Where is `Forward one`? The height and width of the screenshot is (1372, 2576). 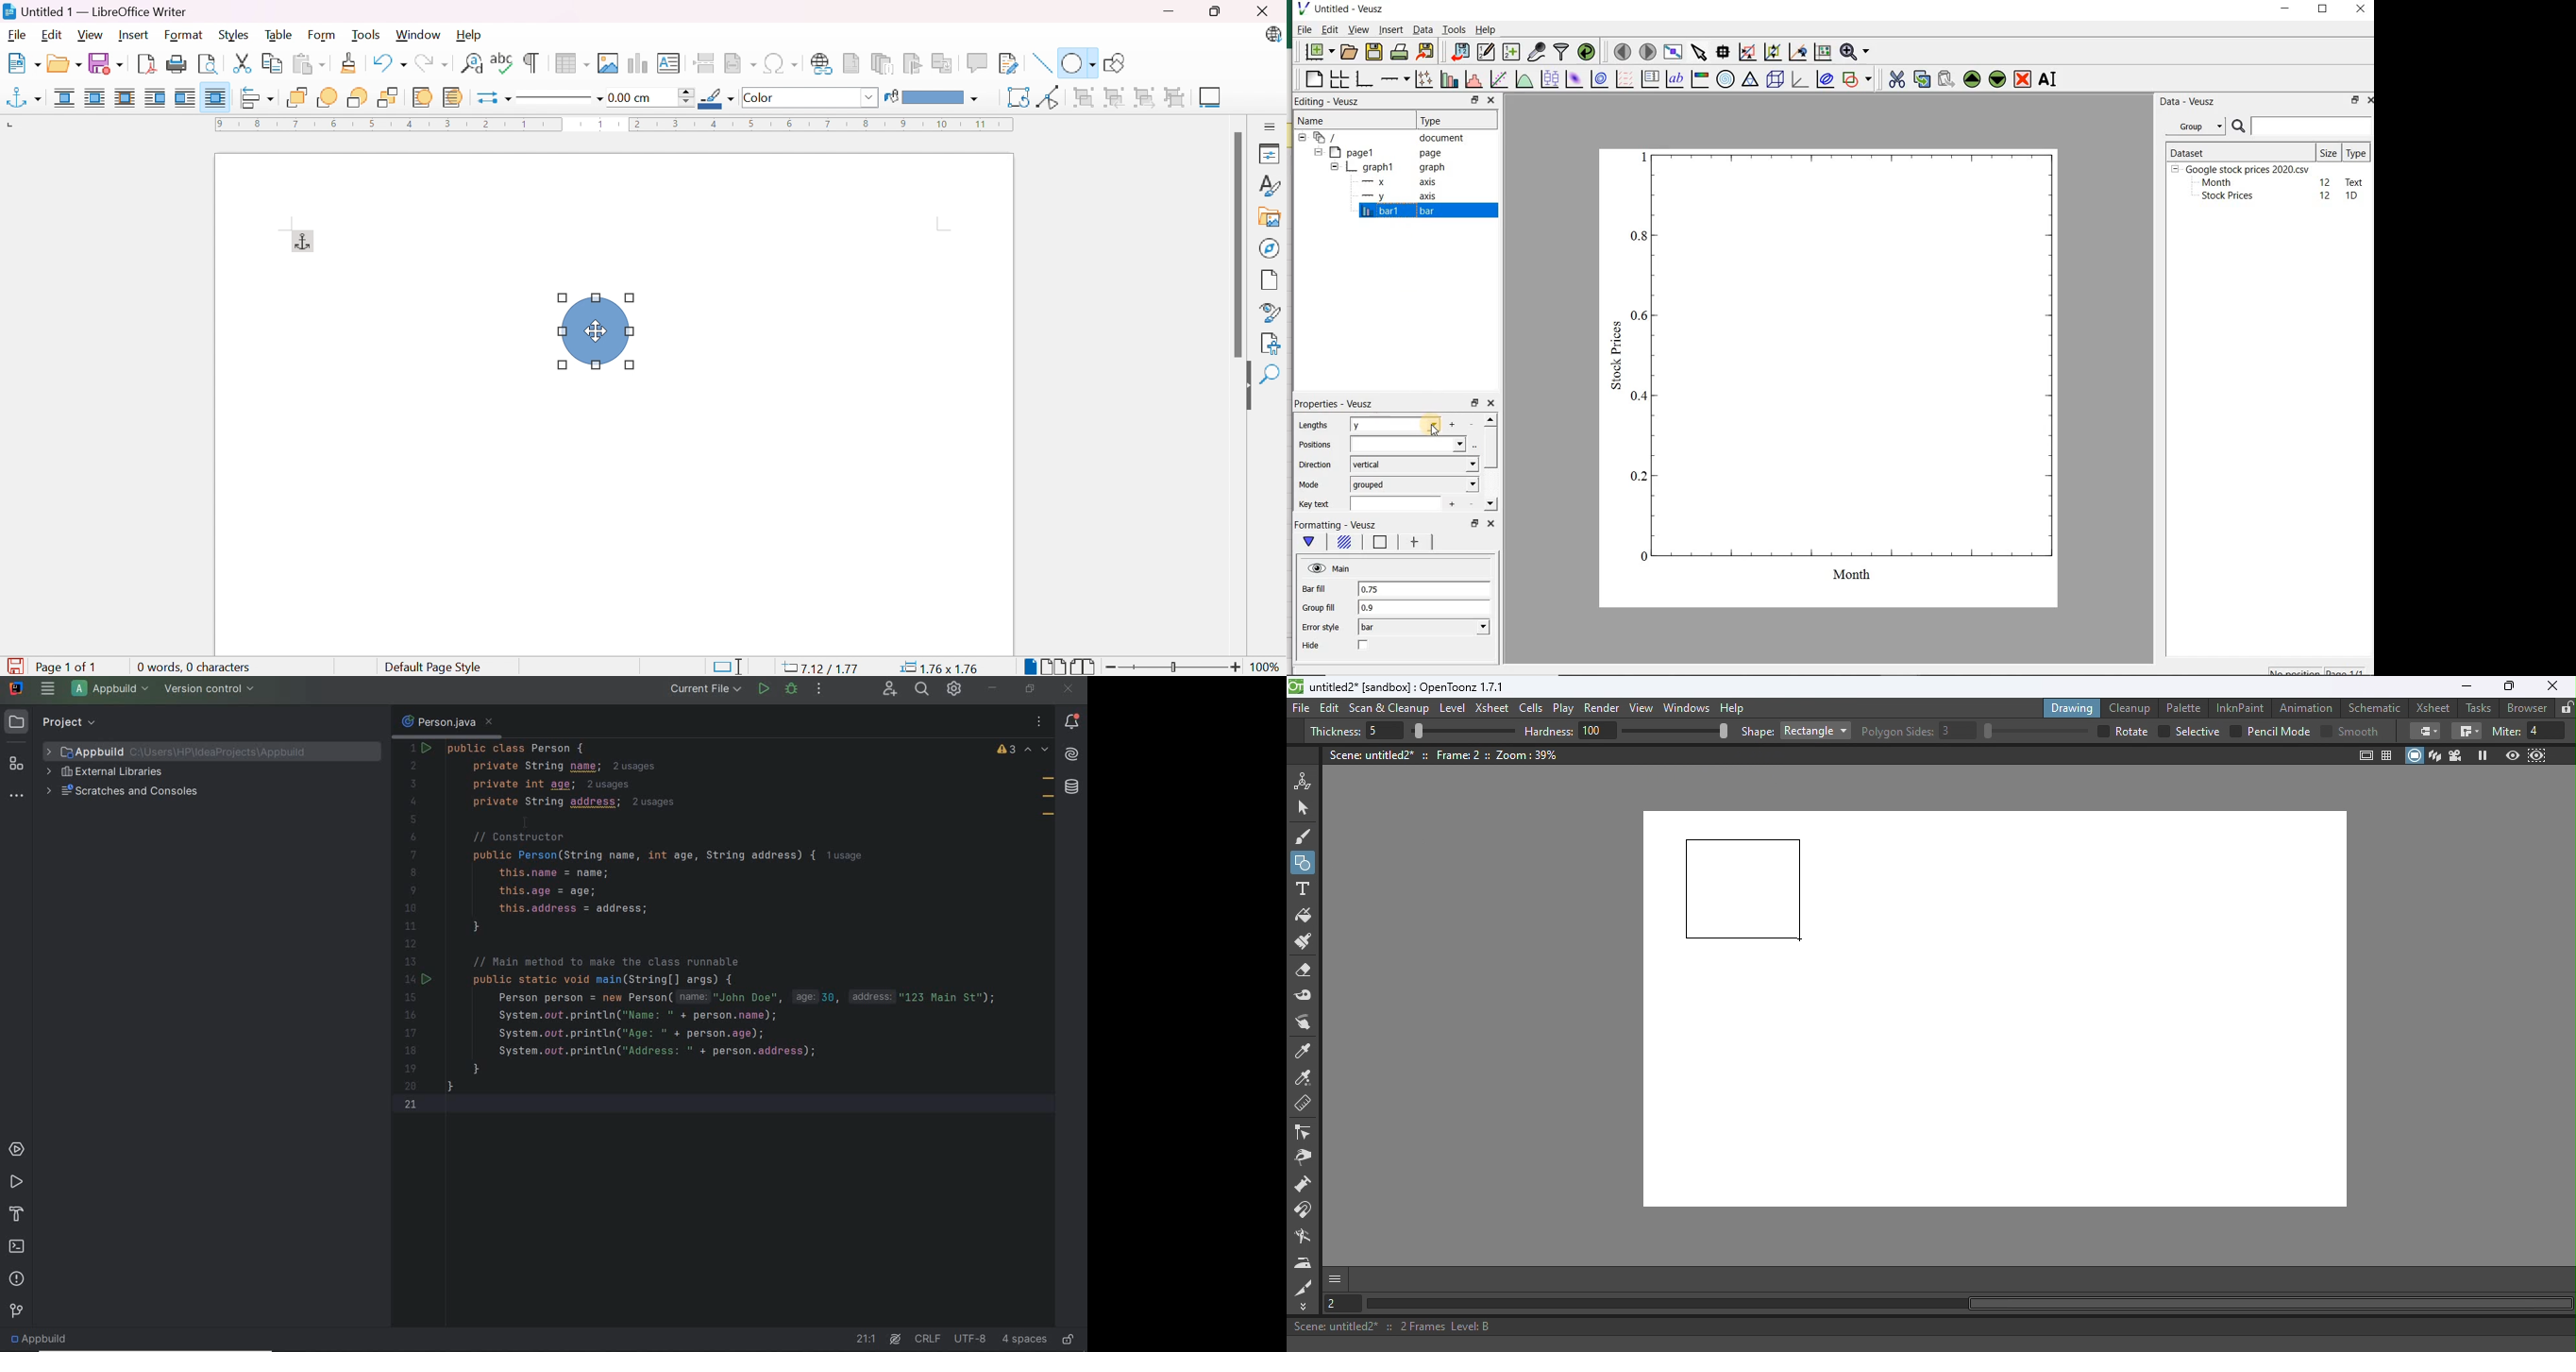 Forward one is located at coordinates (327, 97).